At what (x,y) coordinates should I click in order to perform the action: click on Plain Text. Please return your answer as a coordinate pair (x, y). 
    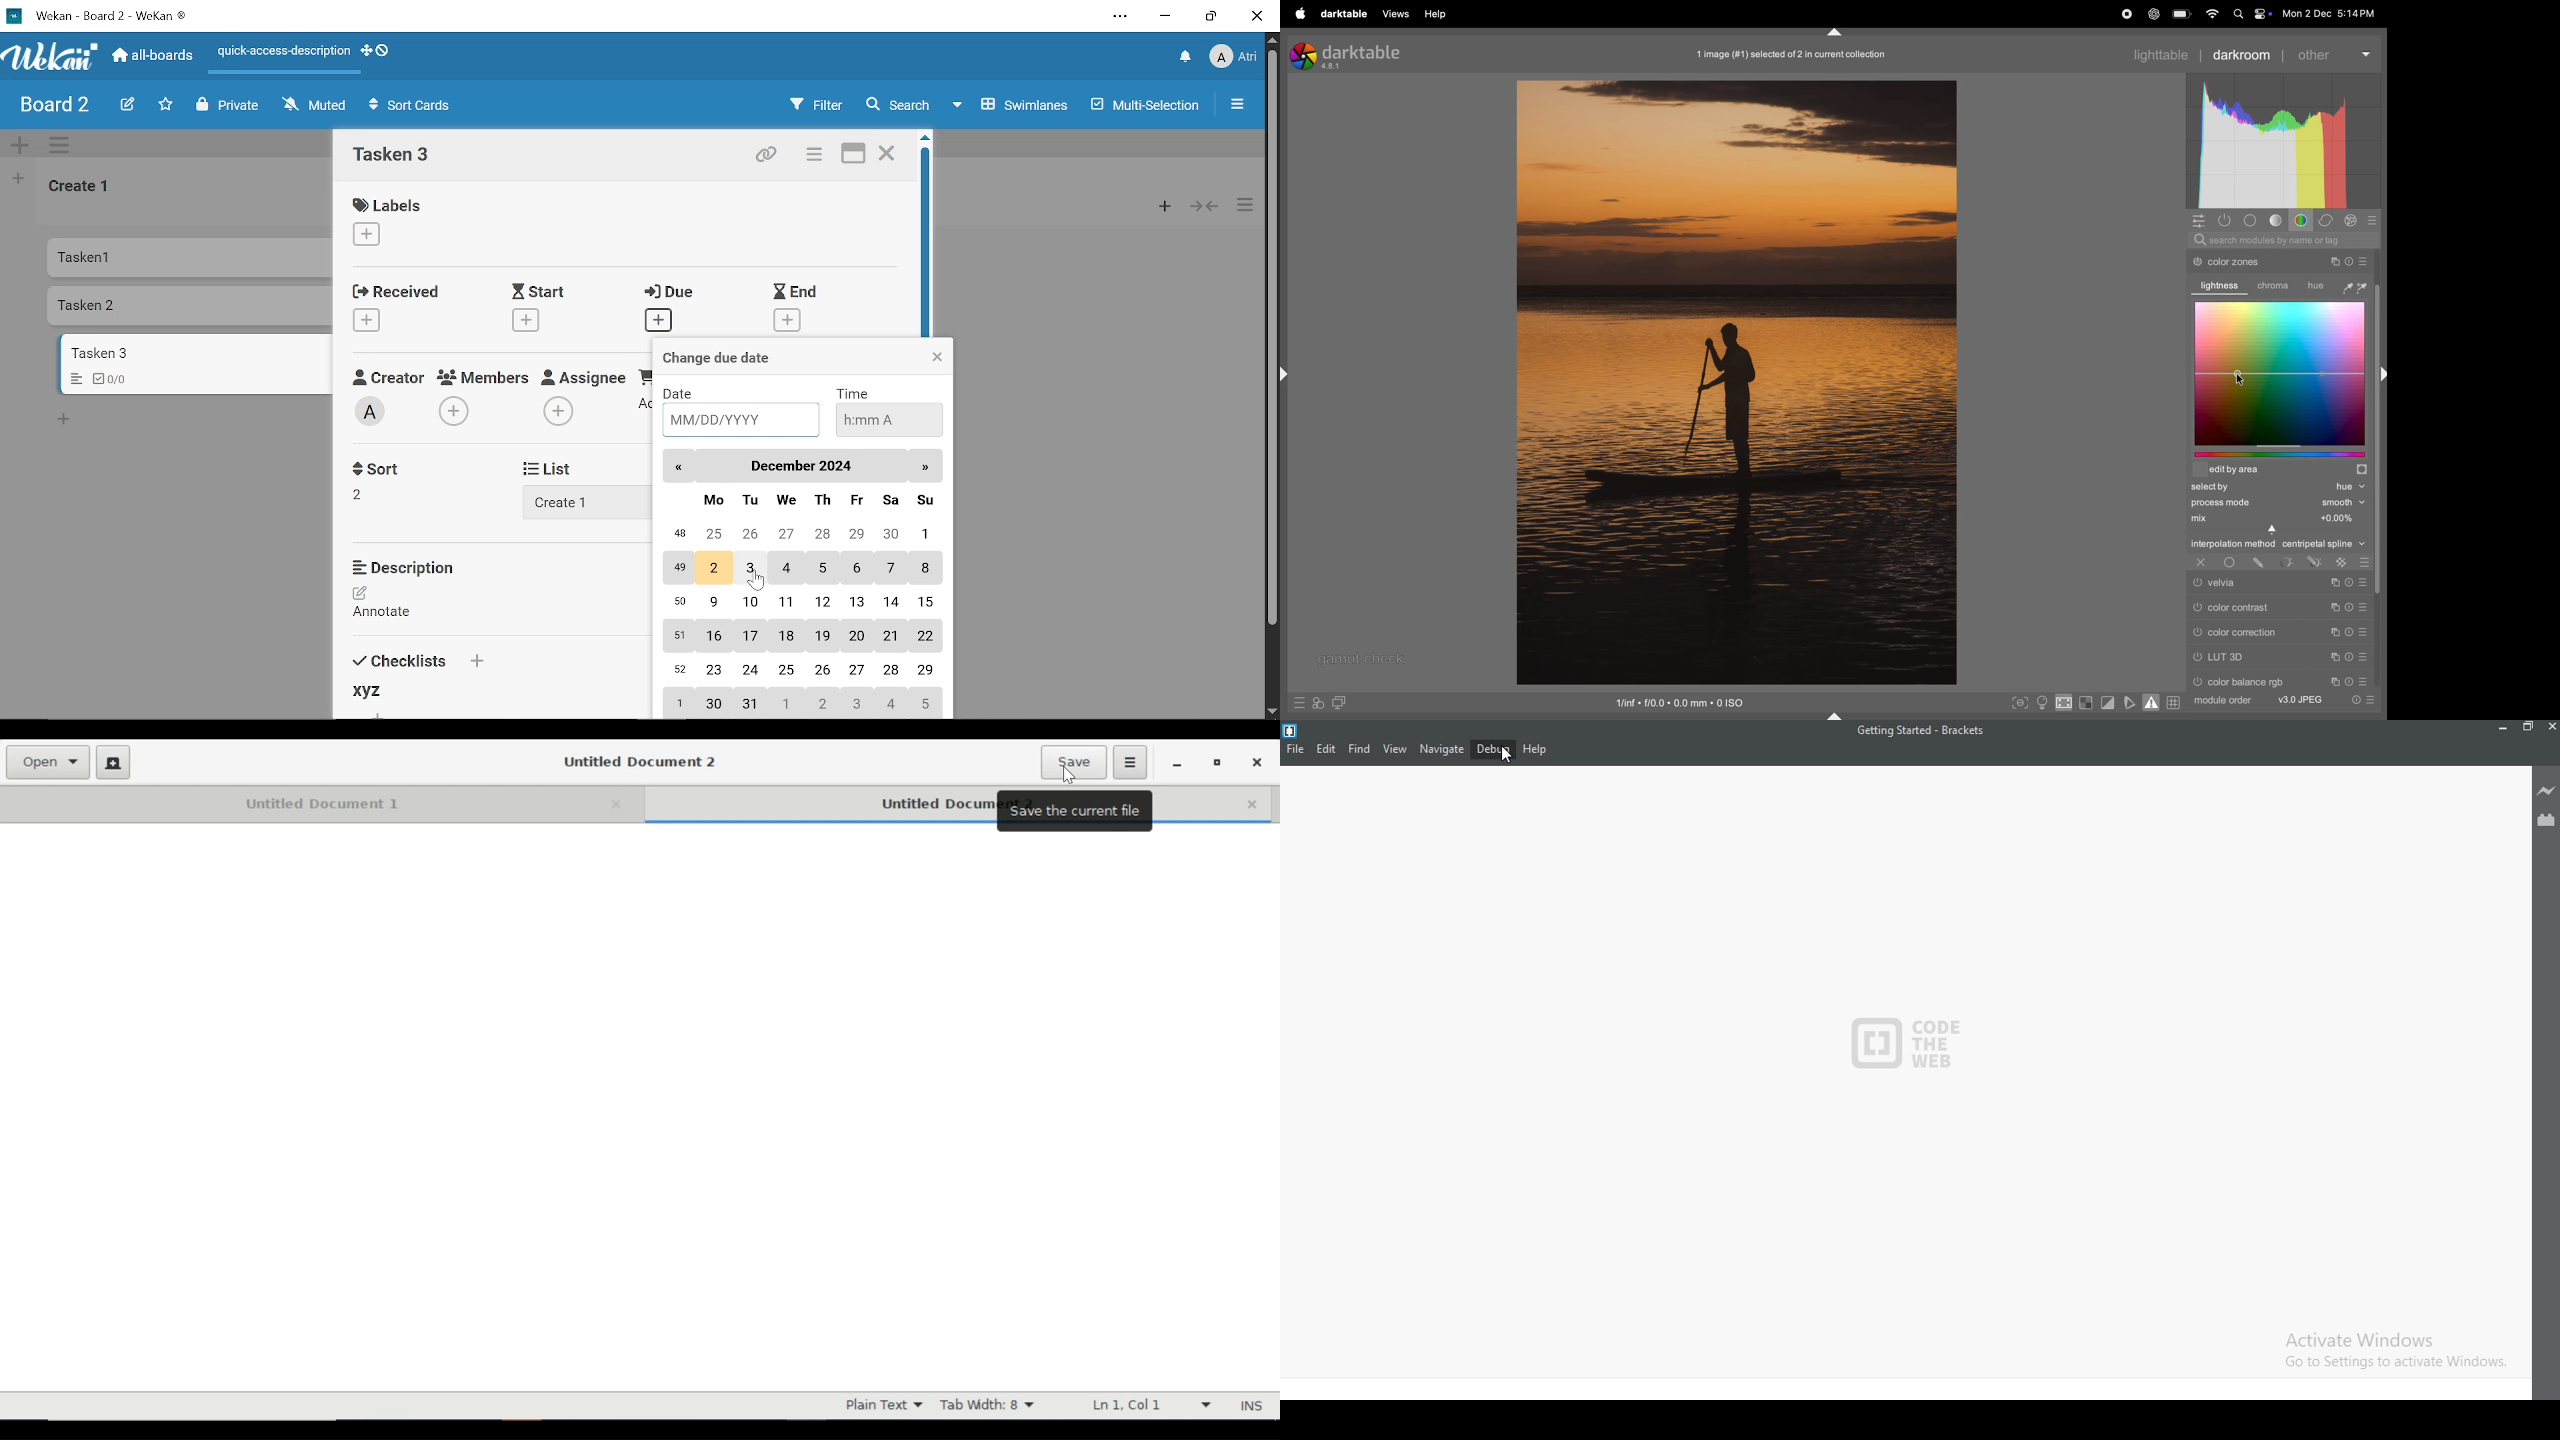
    Looking at the image, I should click on (883, 1405).